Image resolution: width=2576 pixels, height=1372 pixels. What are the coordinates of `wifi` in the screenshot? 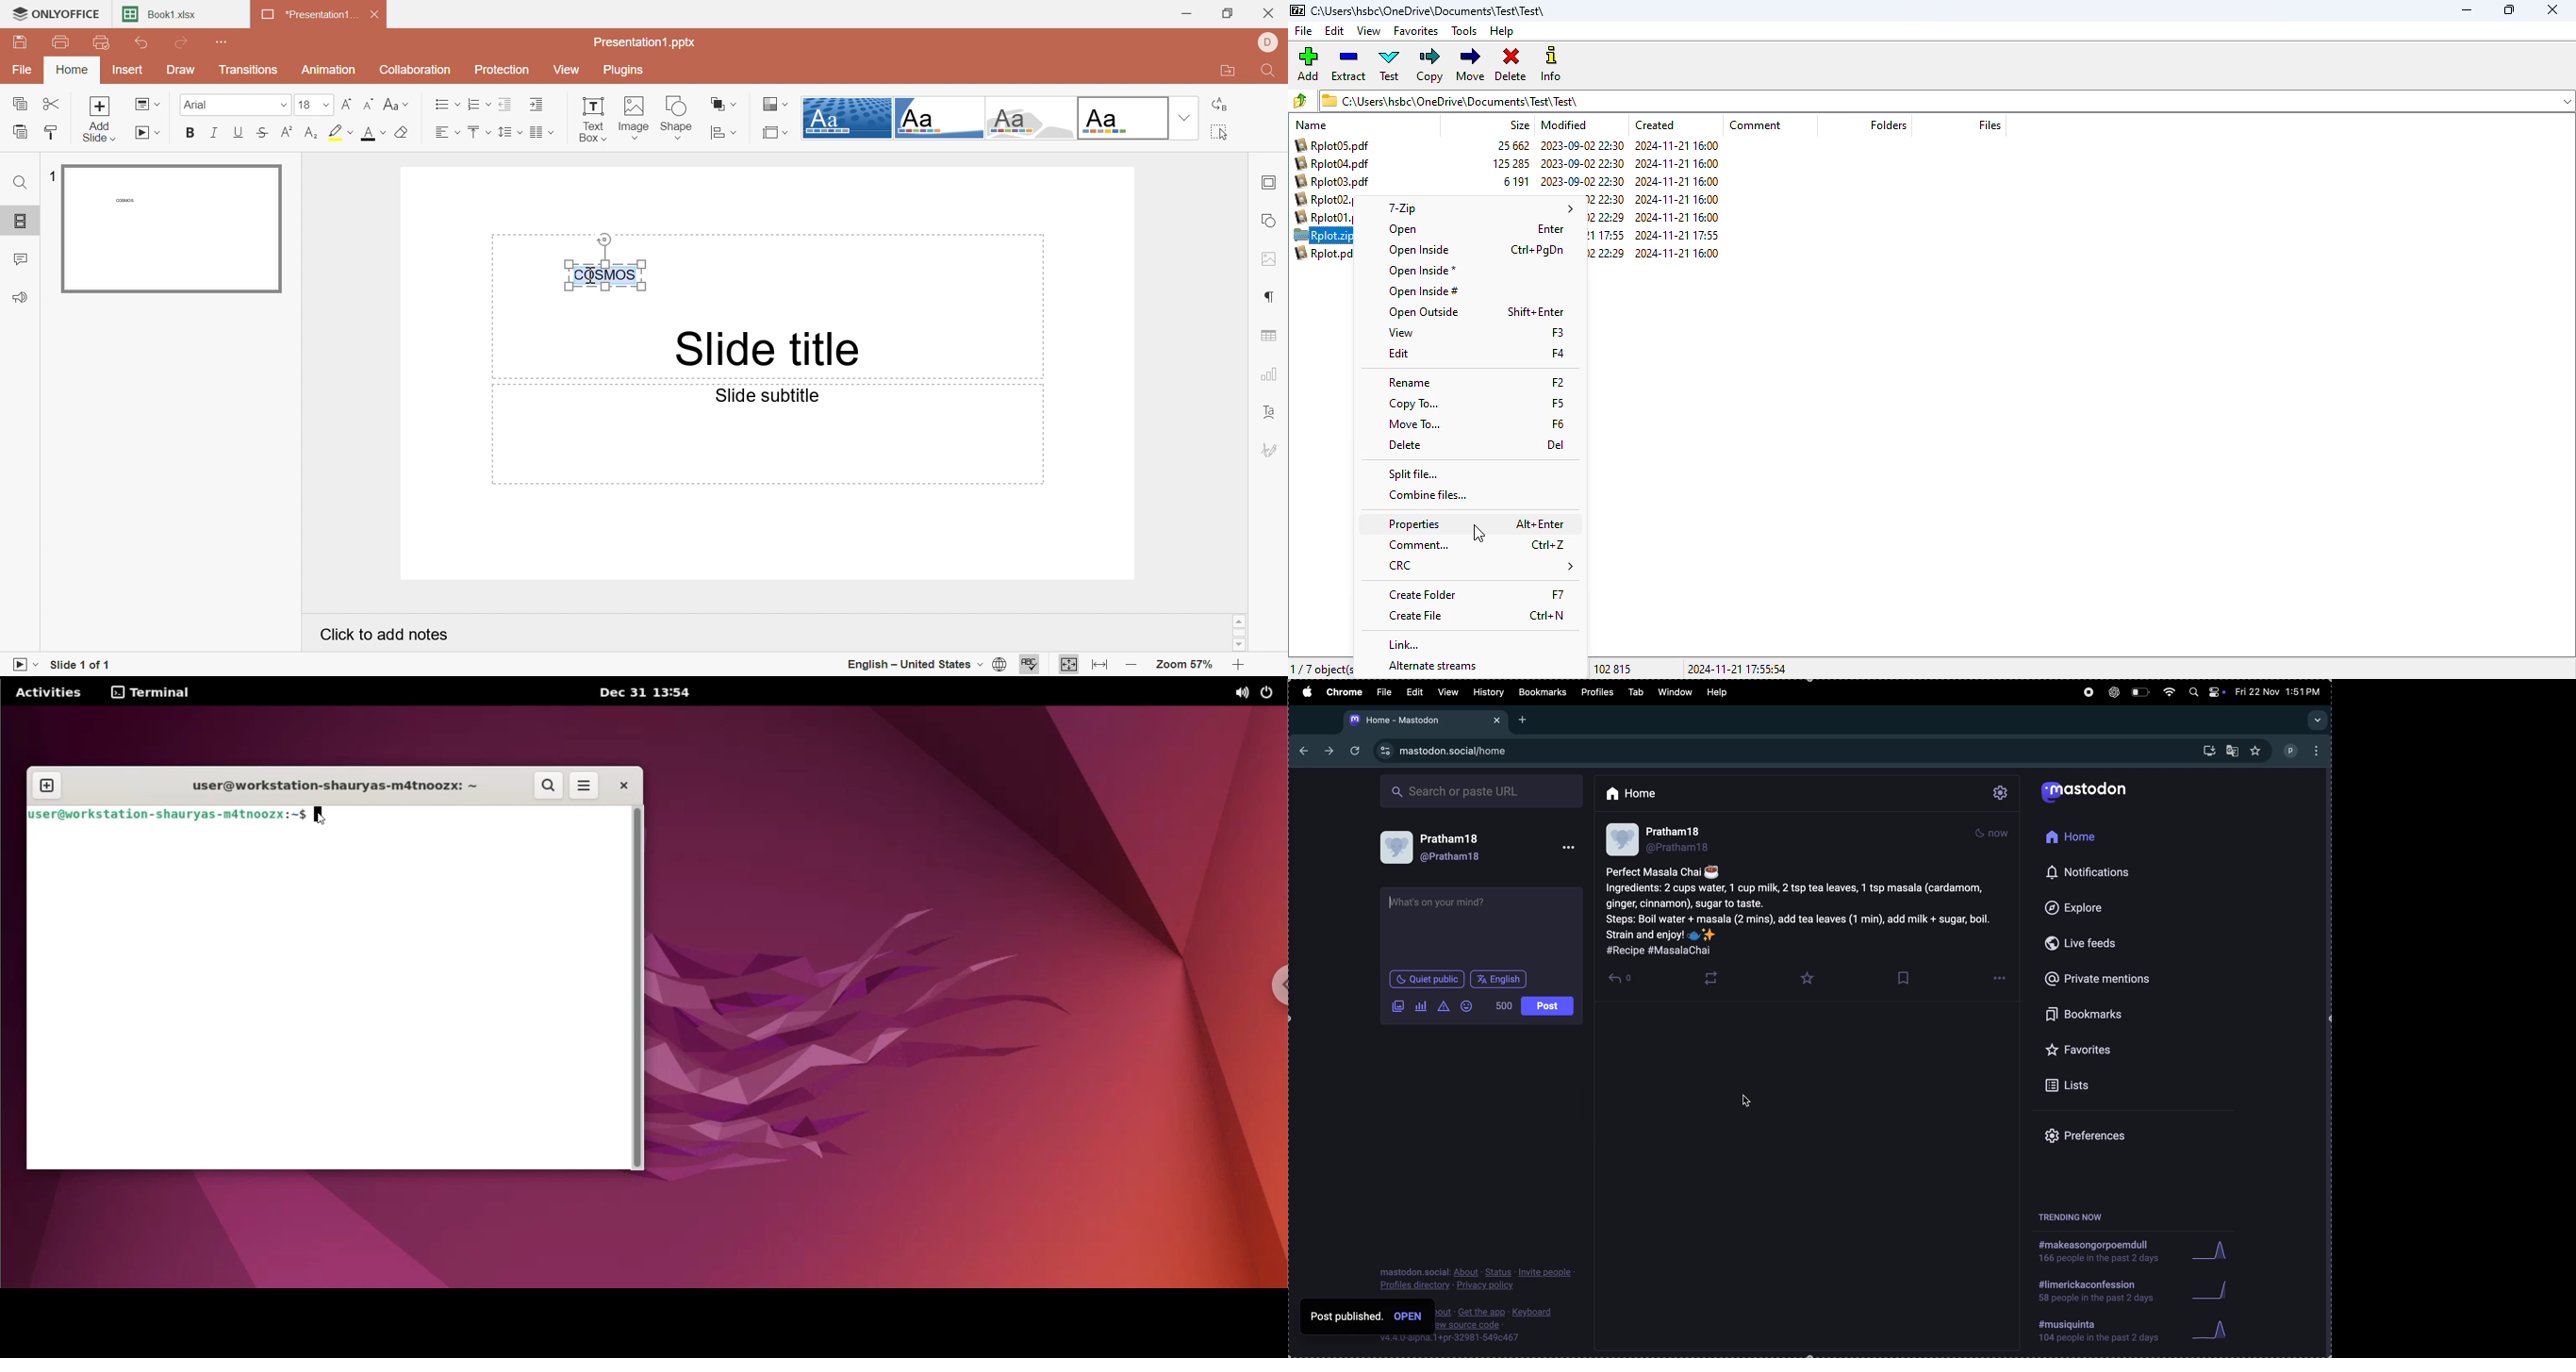 It's located at (2168, 692).